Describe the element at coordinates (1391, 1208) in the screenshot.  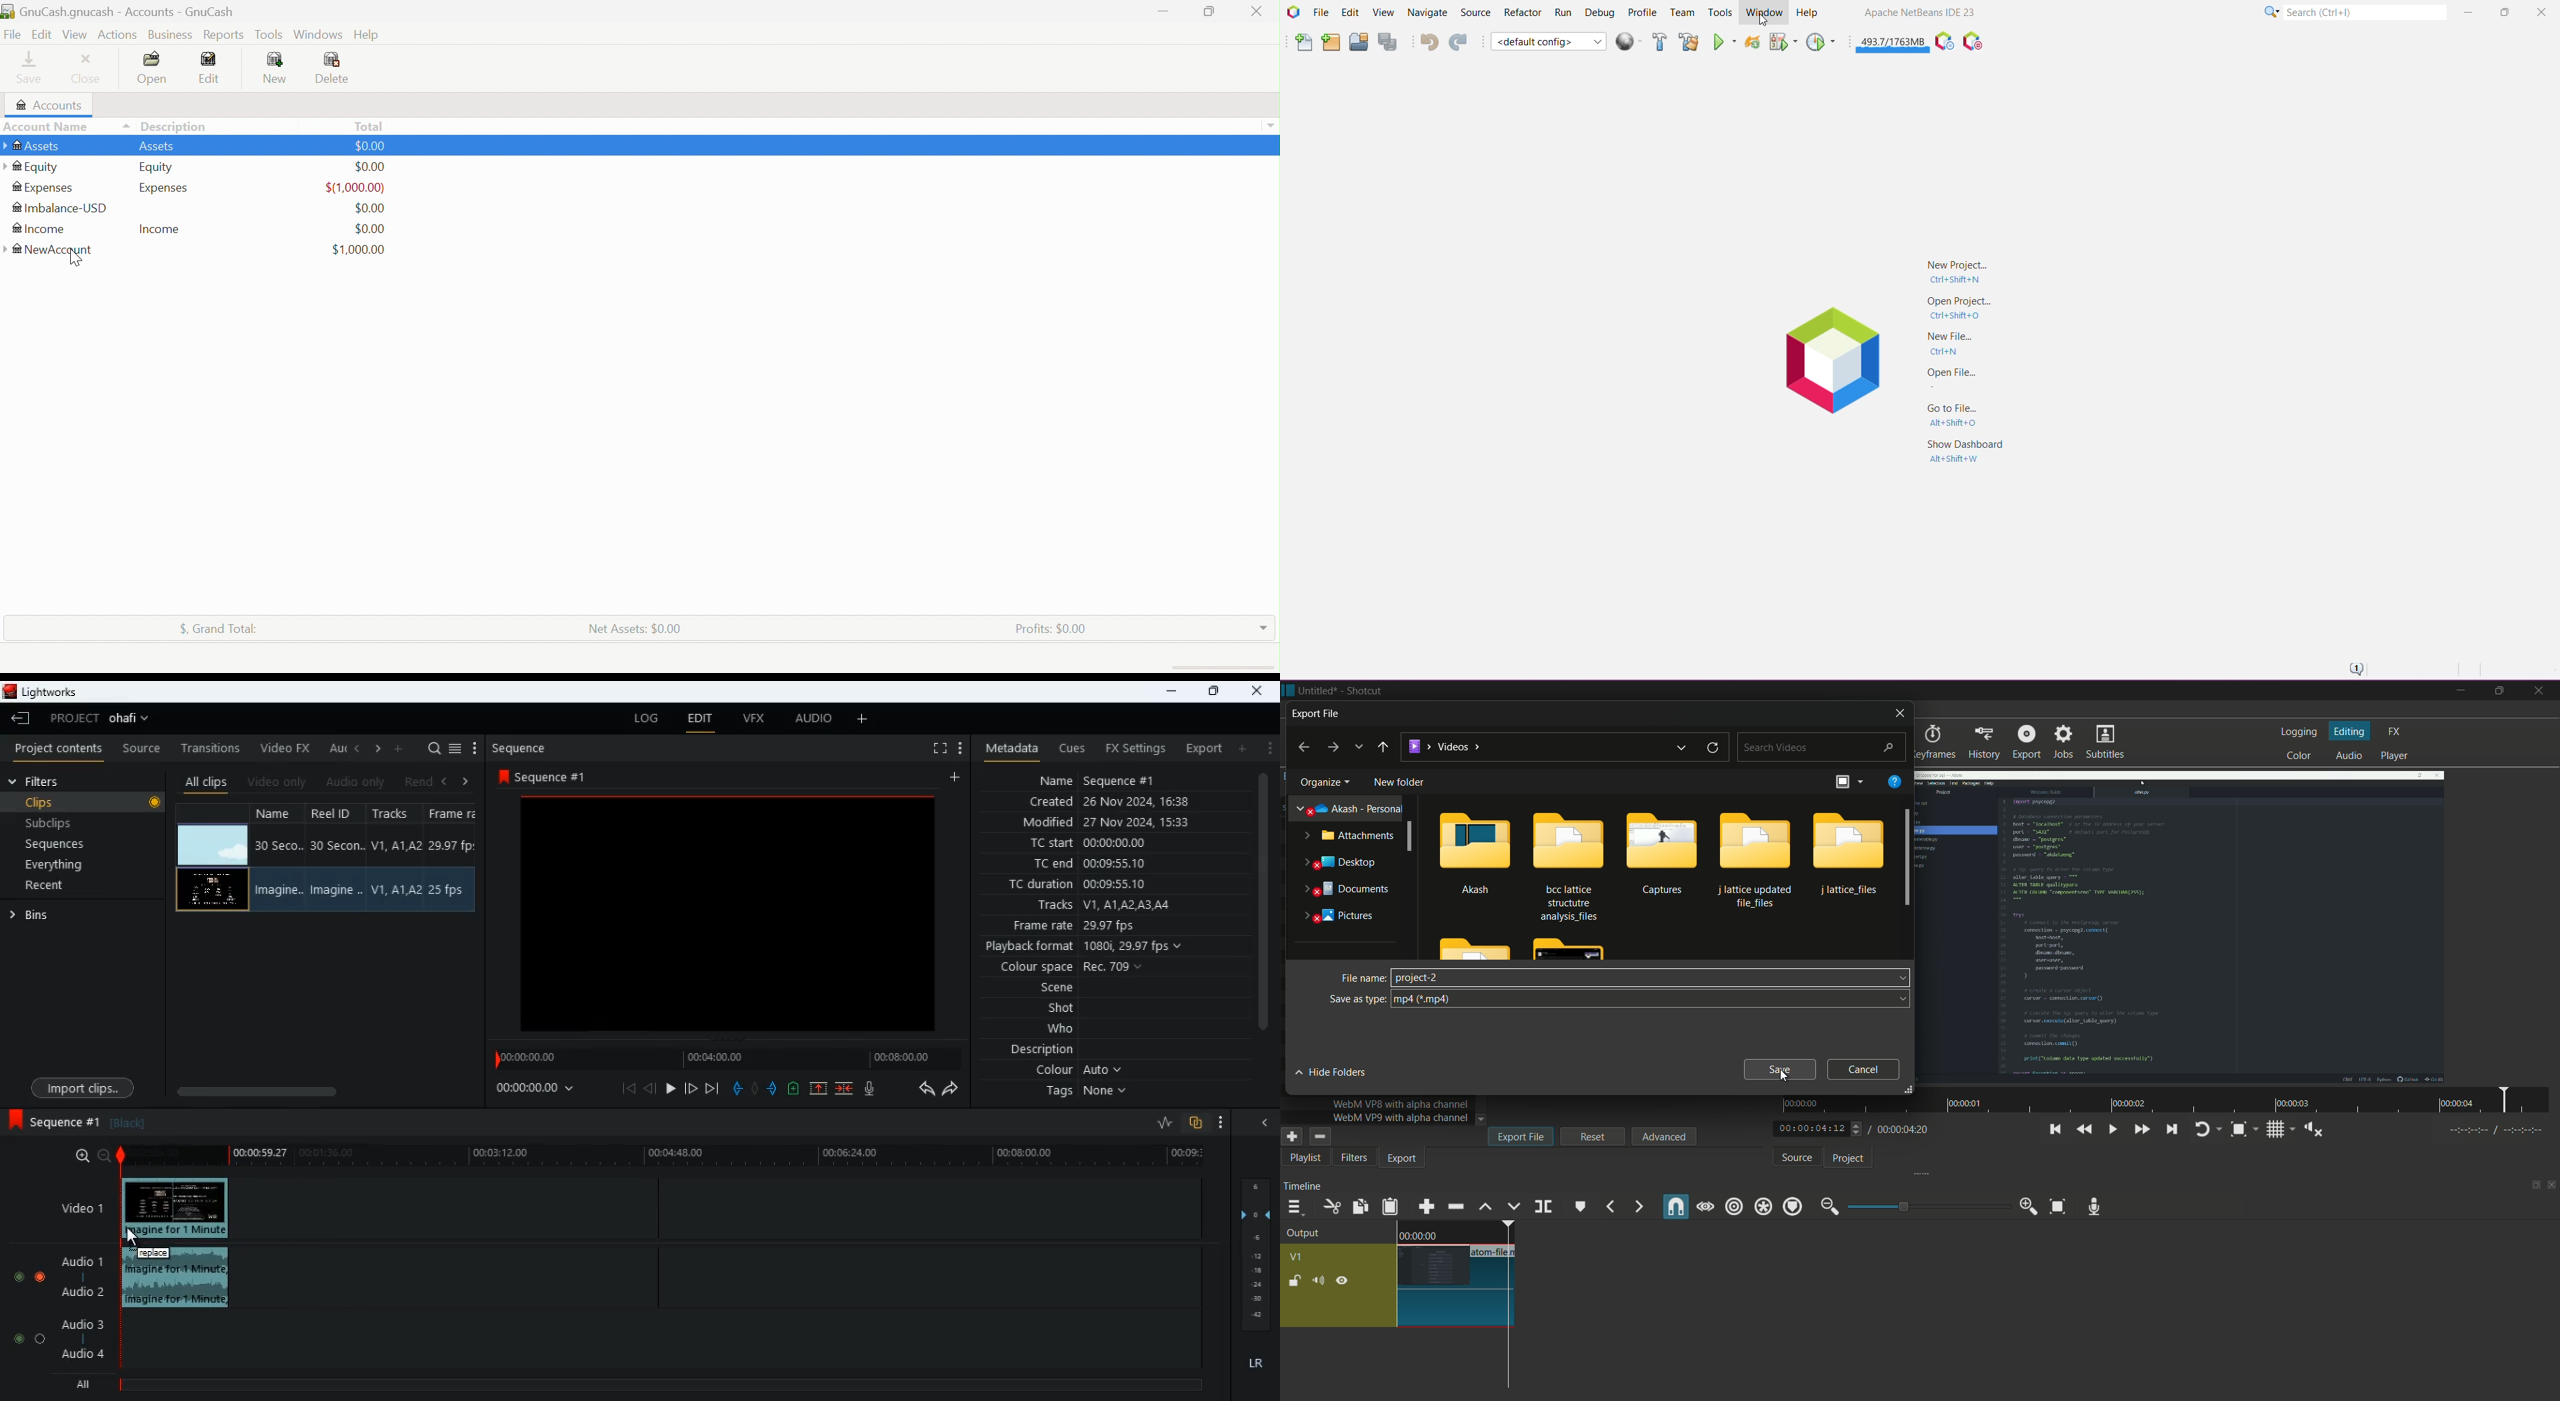
I see `paste` at that location.